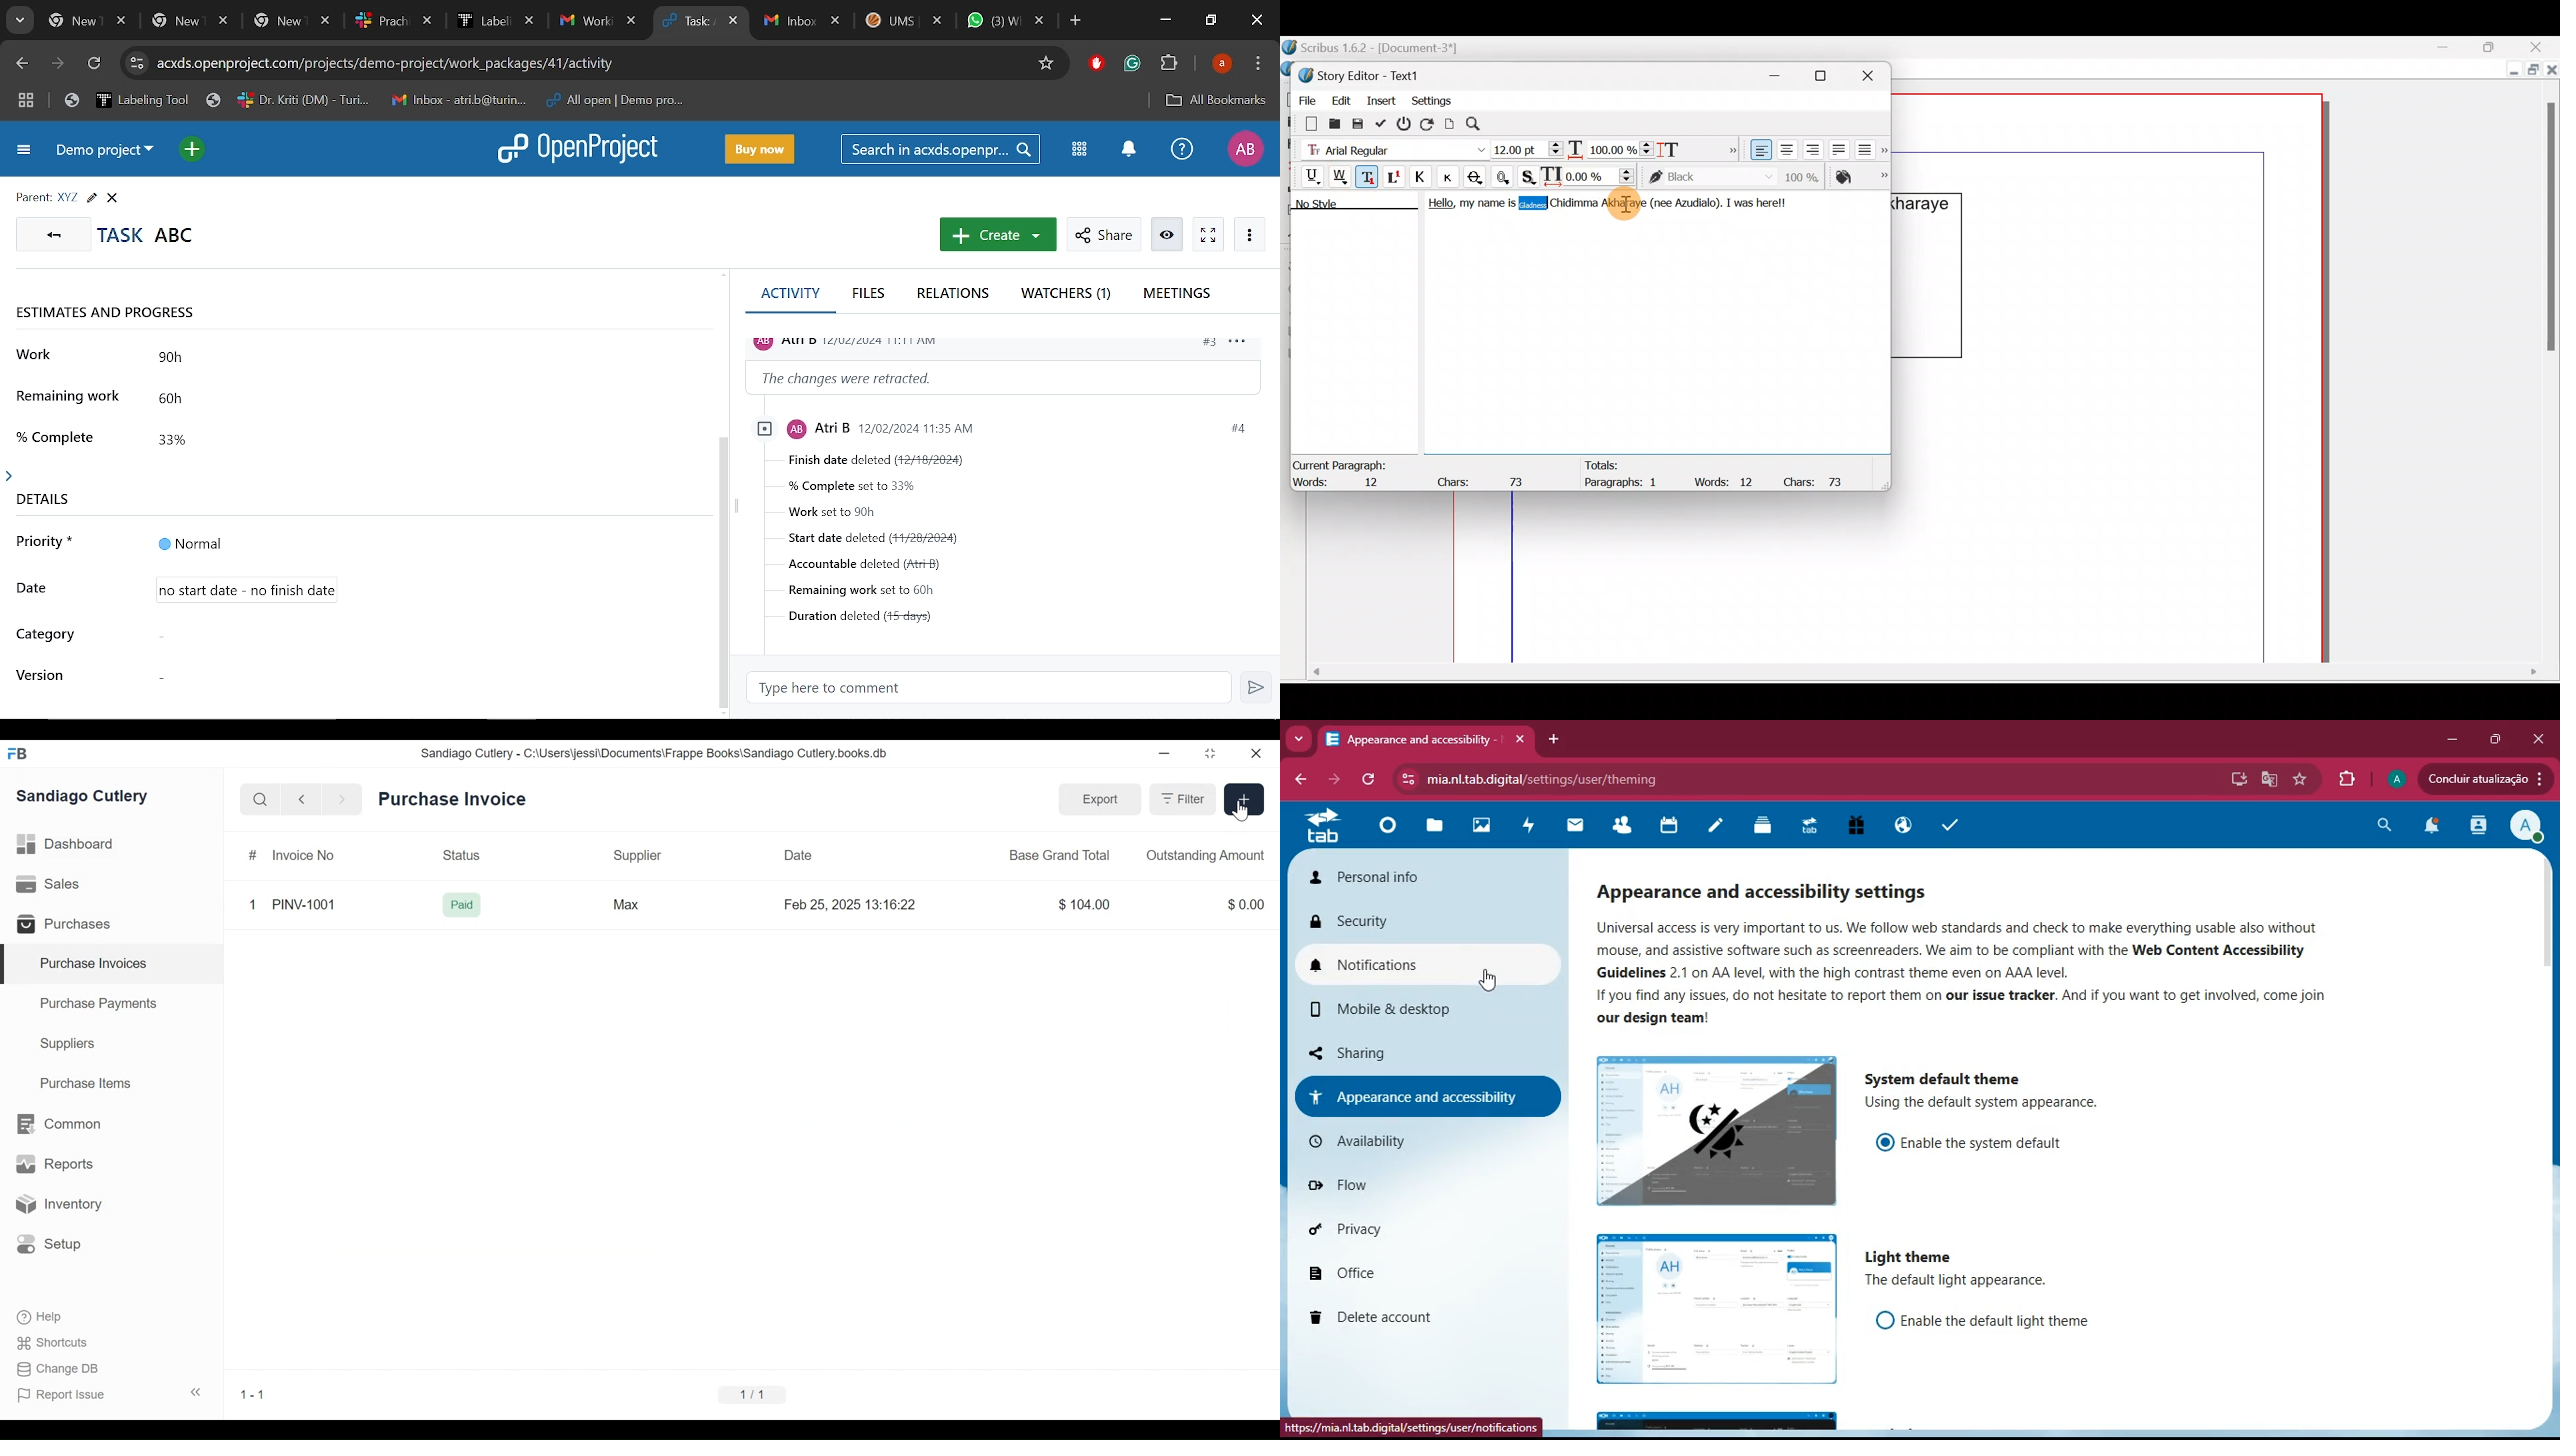 The image size is (2576, 1456). What do you see at coordinates (305, 905) in the screenshot?
I see `PINV-1001` at bounding box center [305, 905].